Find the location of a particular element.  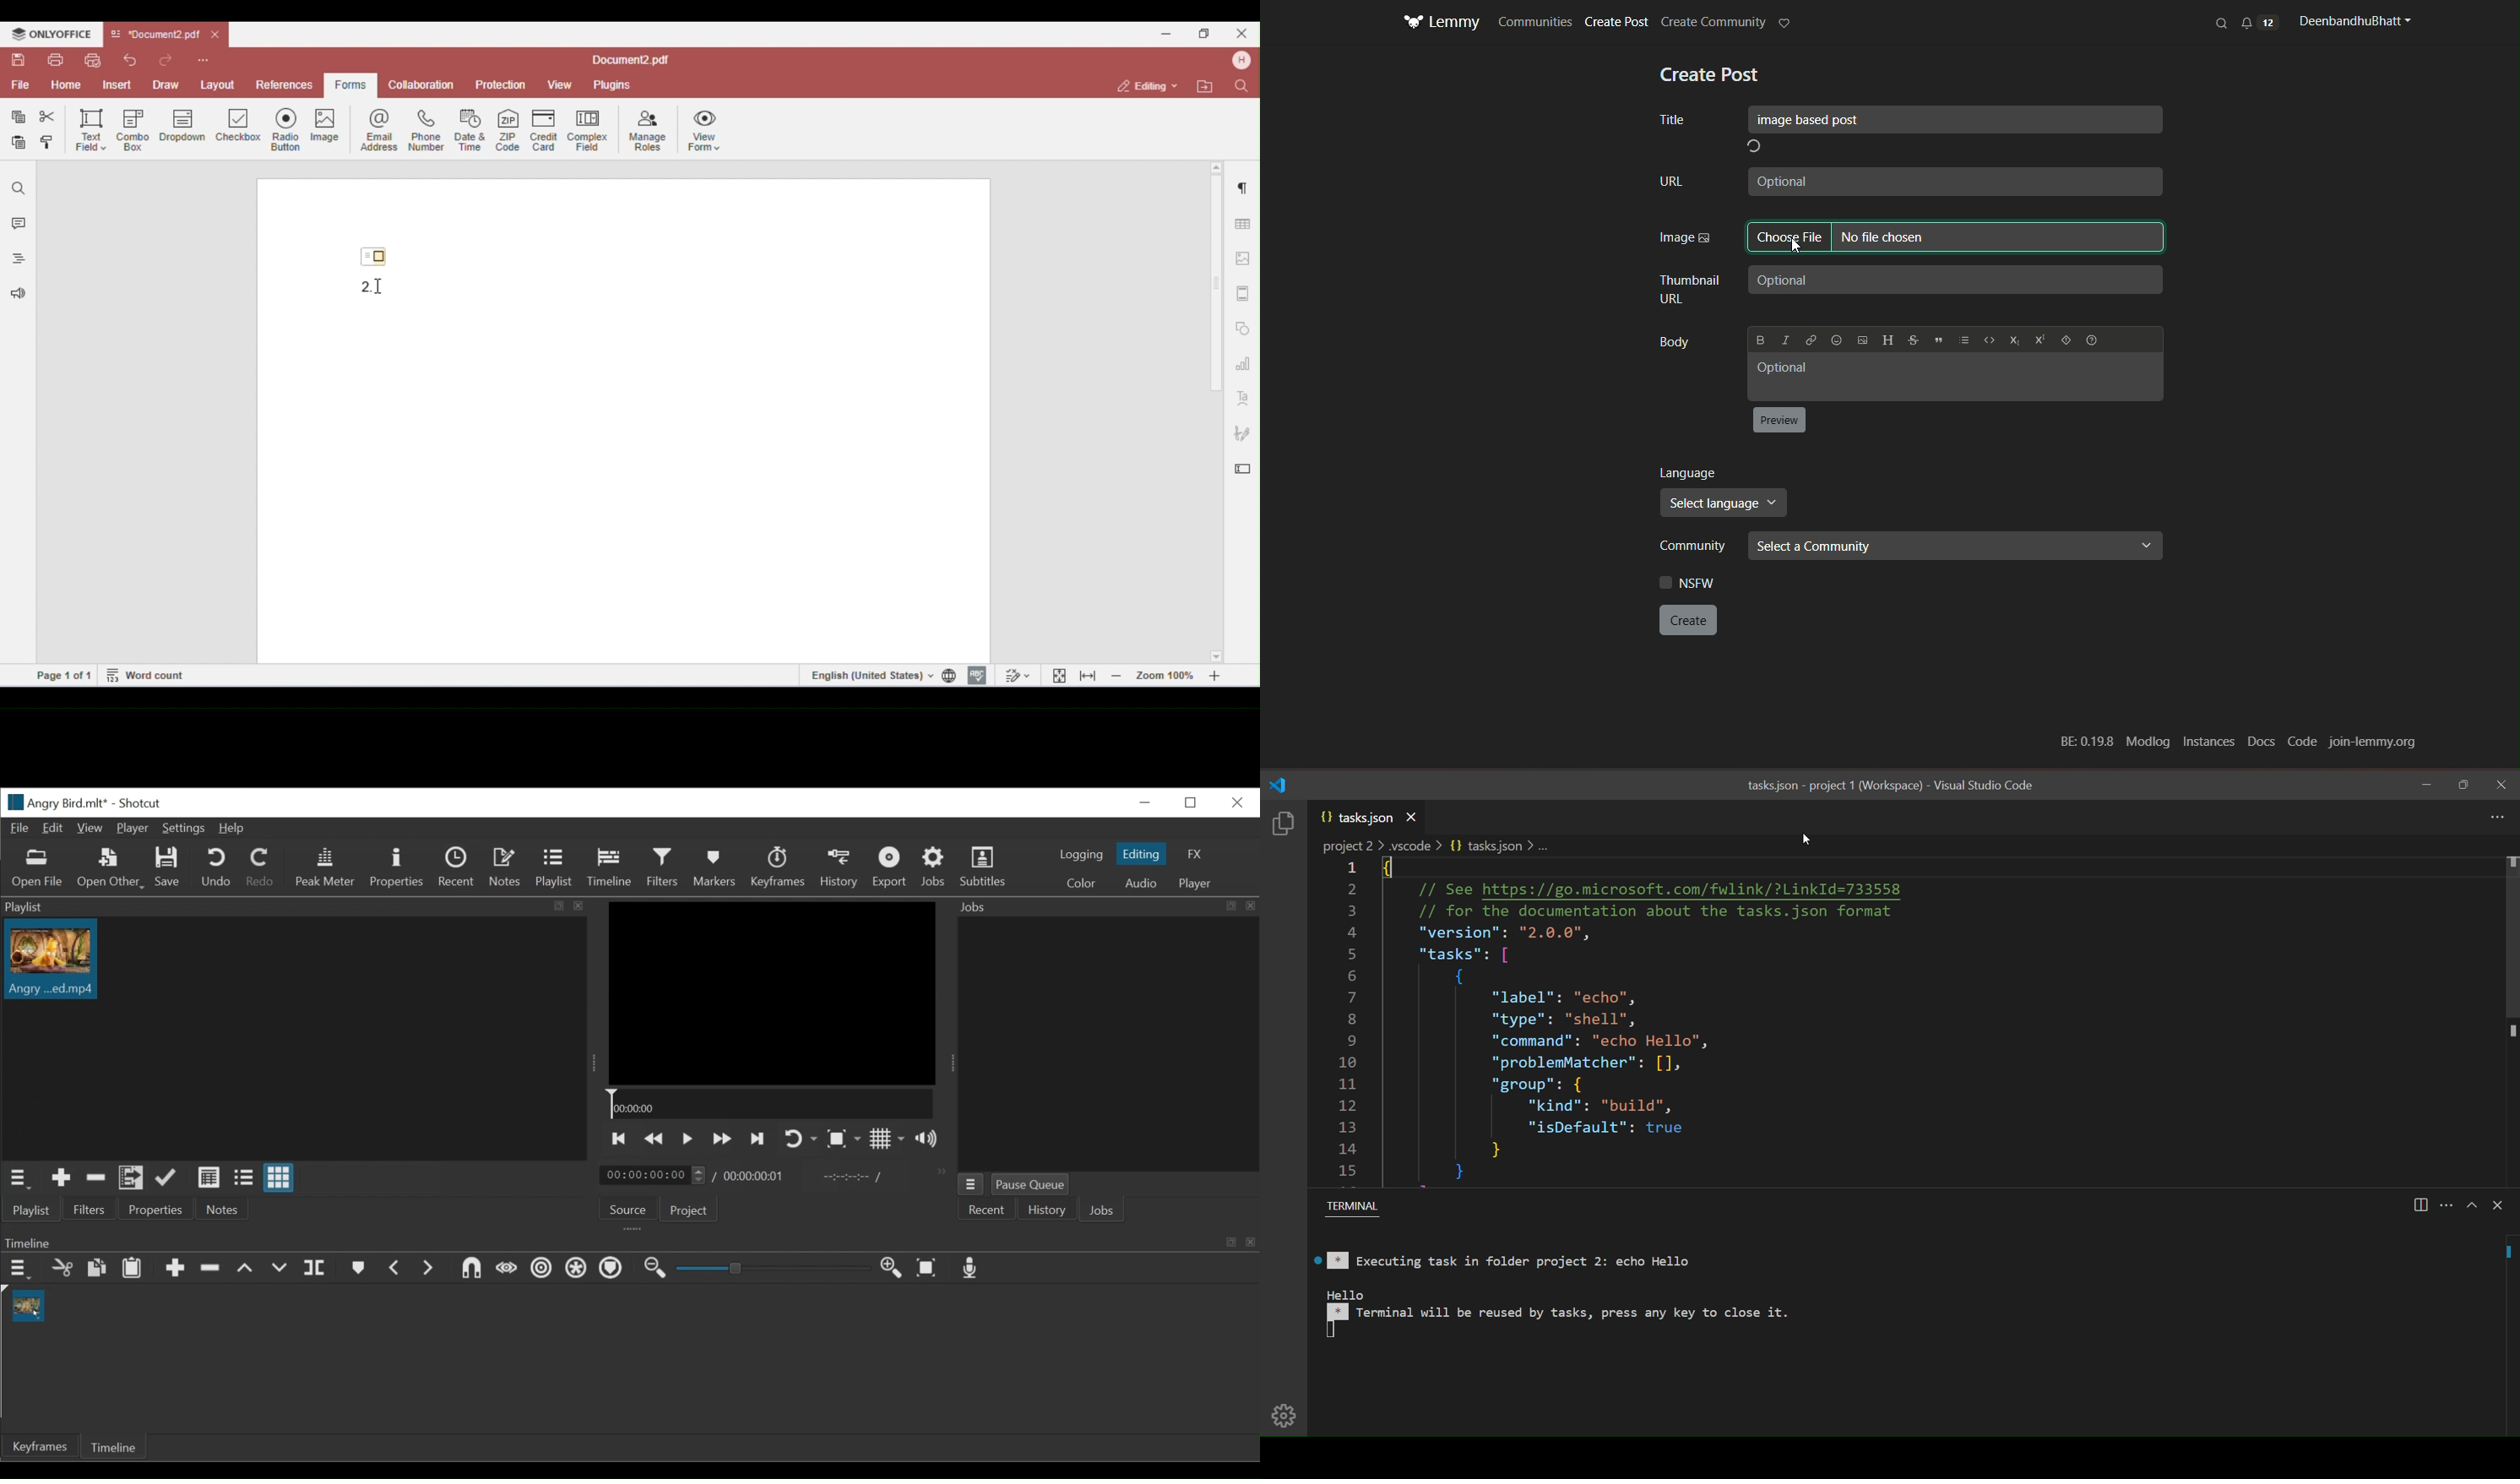

Help is located at coordinates (230, 829).